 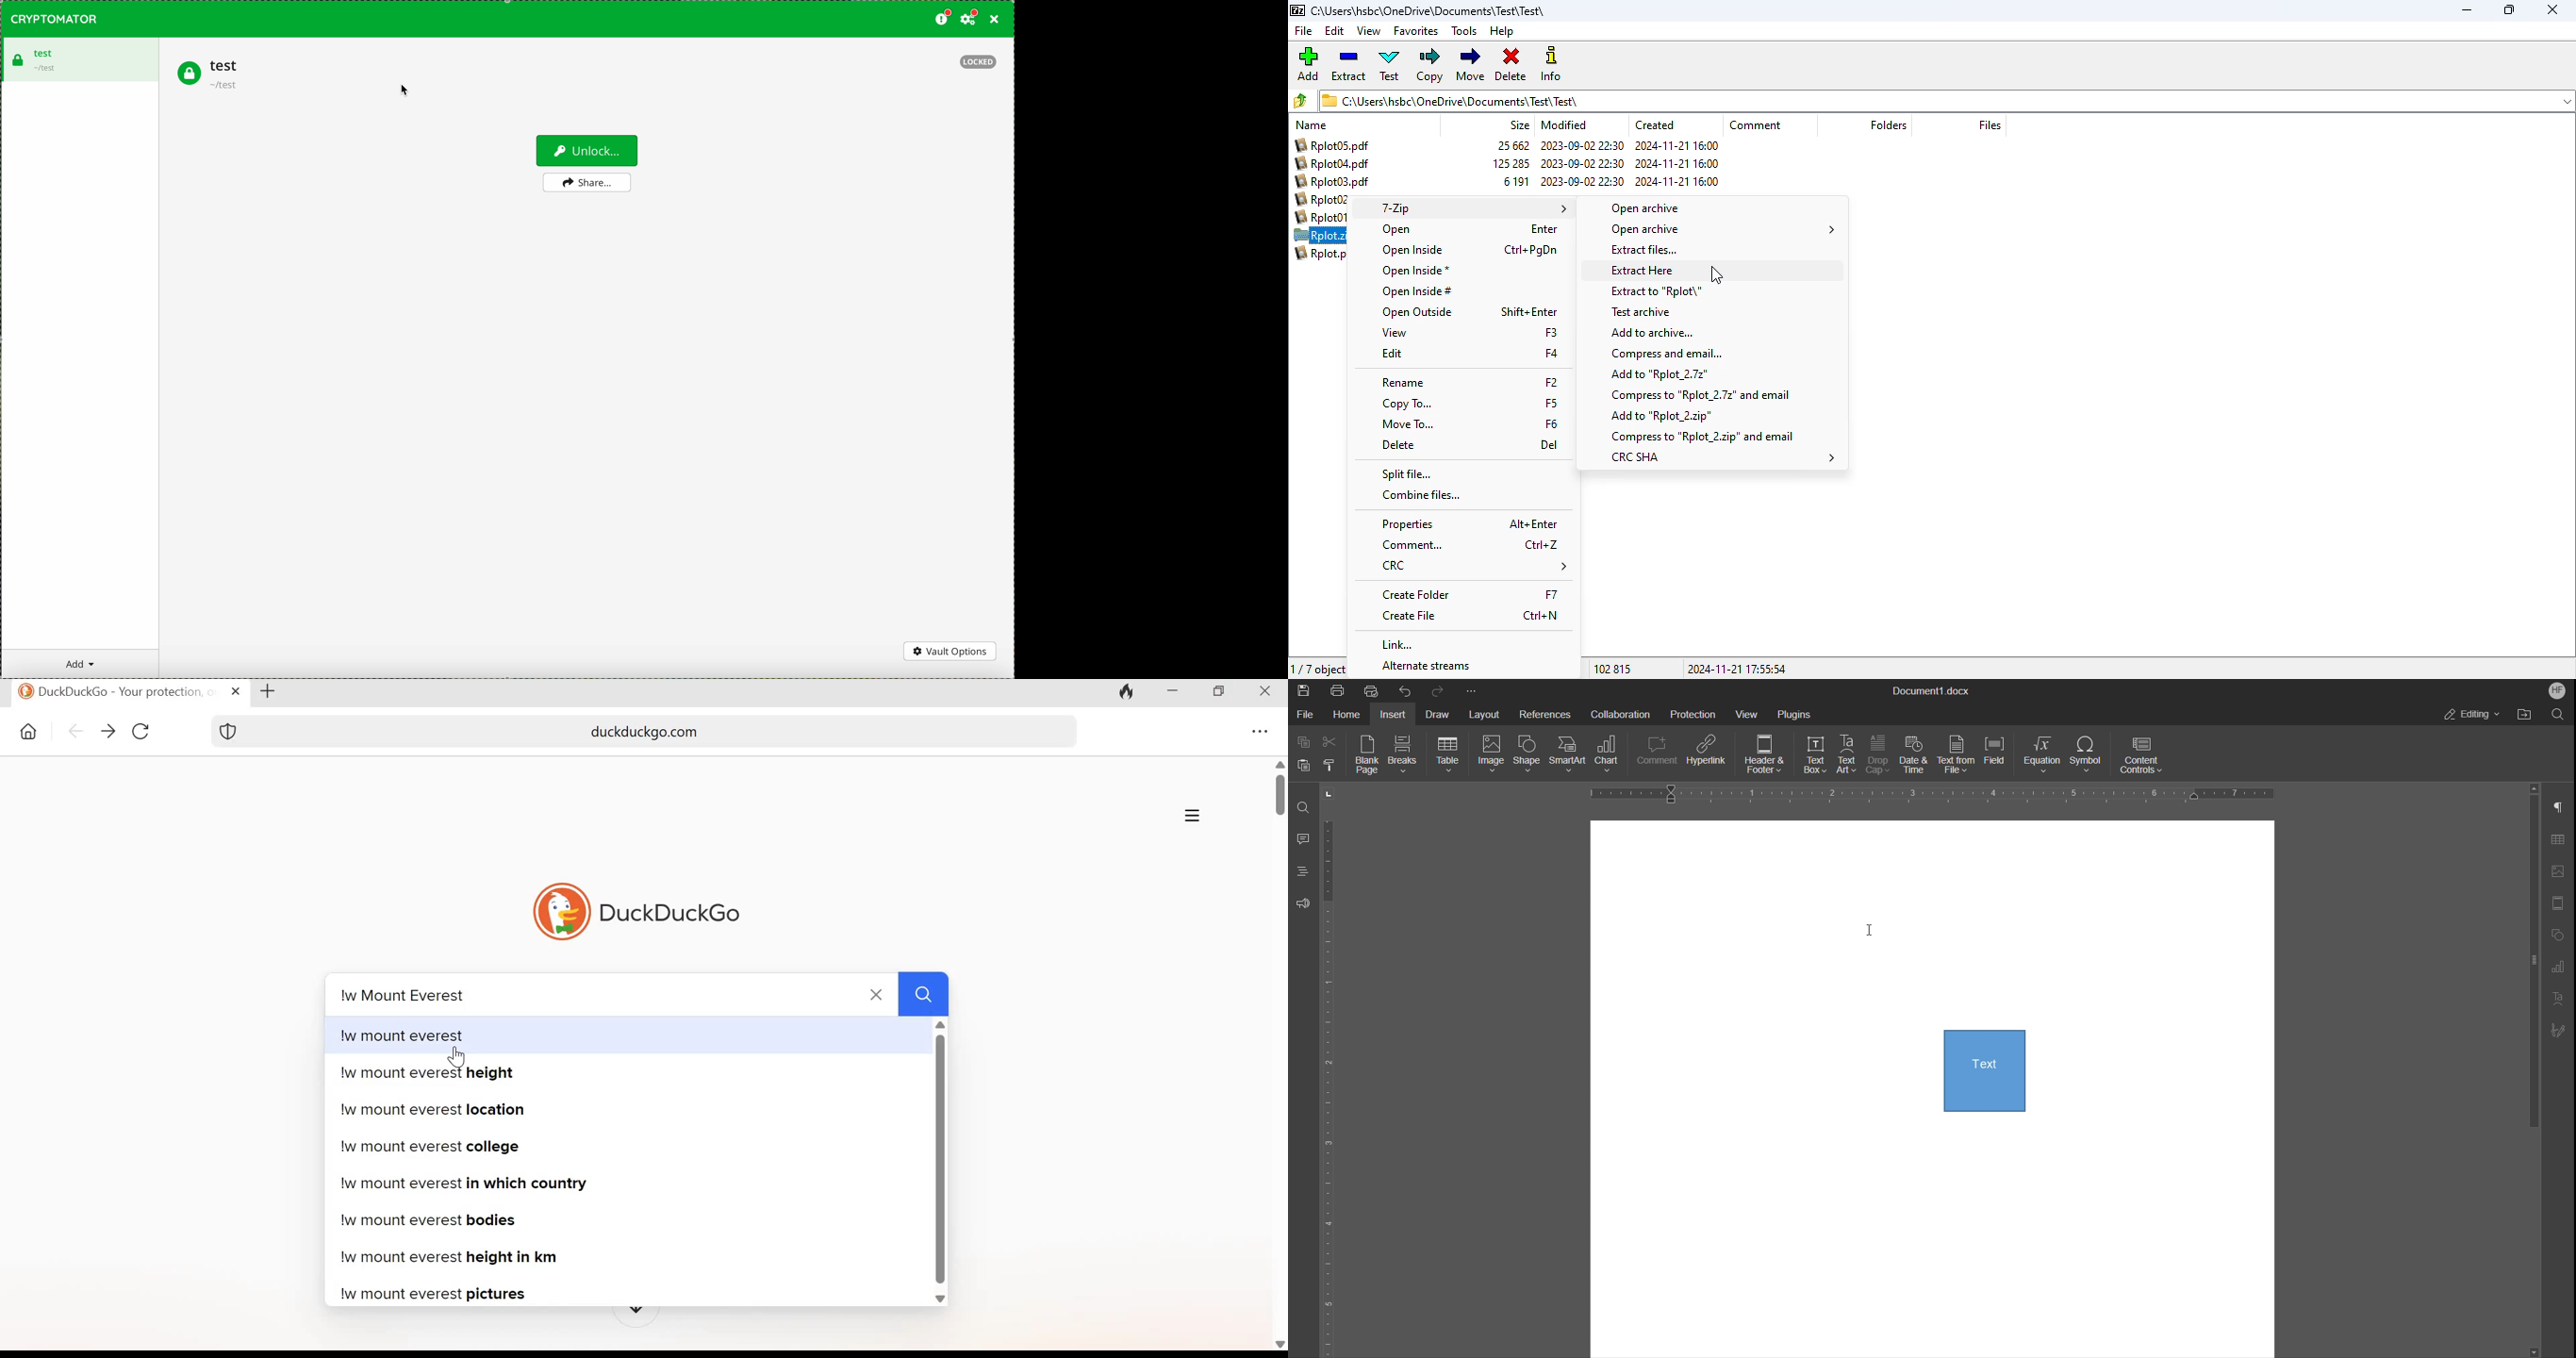 I want to click on created, so click(x=1655, y=124).